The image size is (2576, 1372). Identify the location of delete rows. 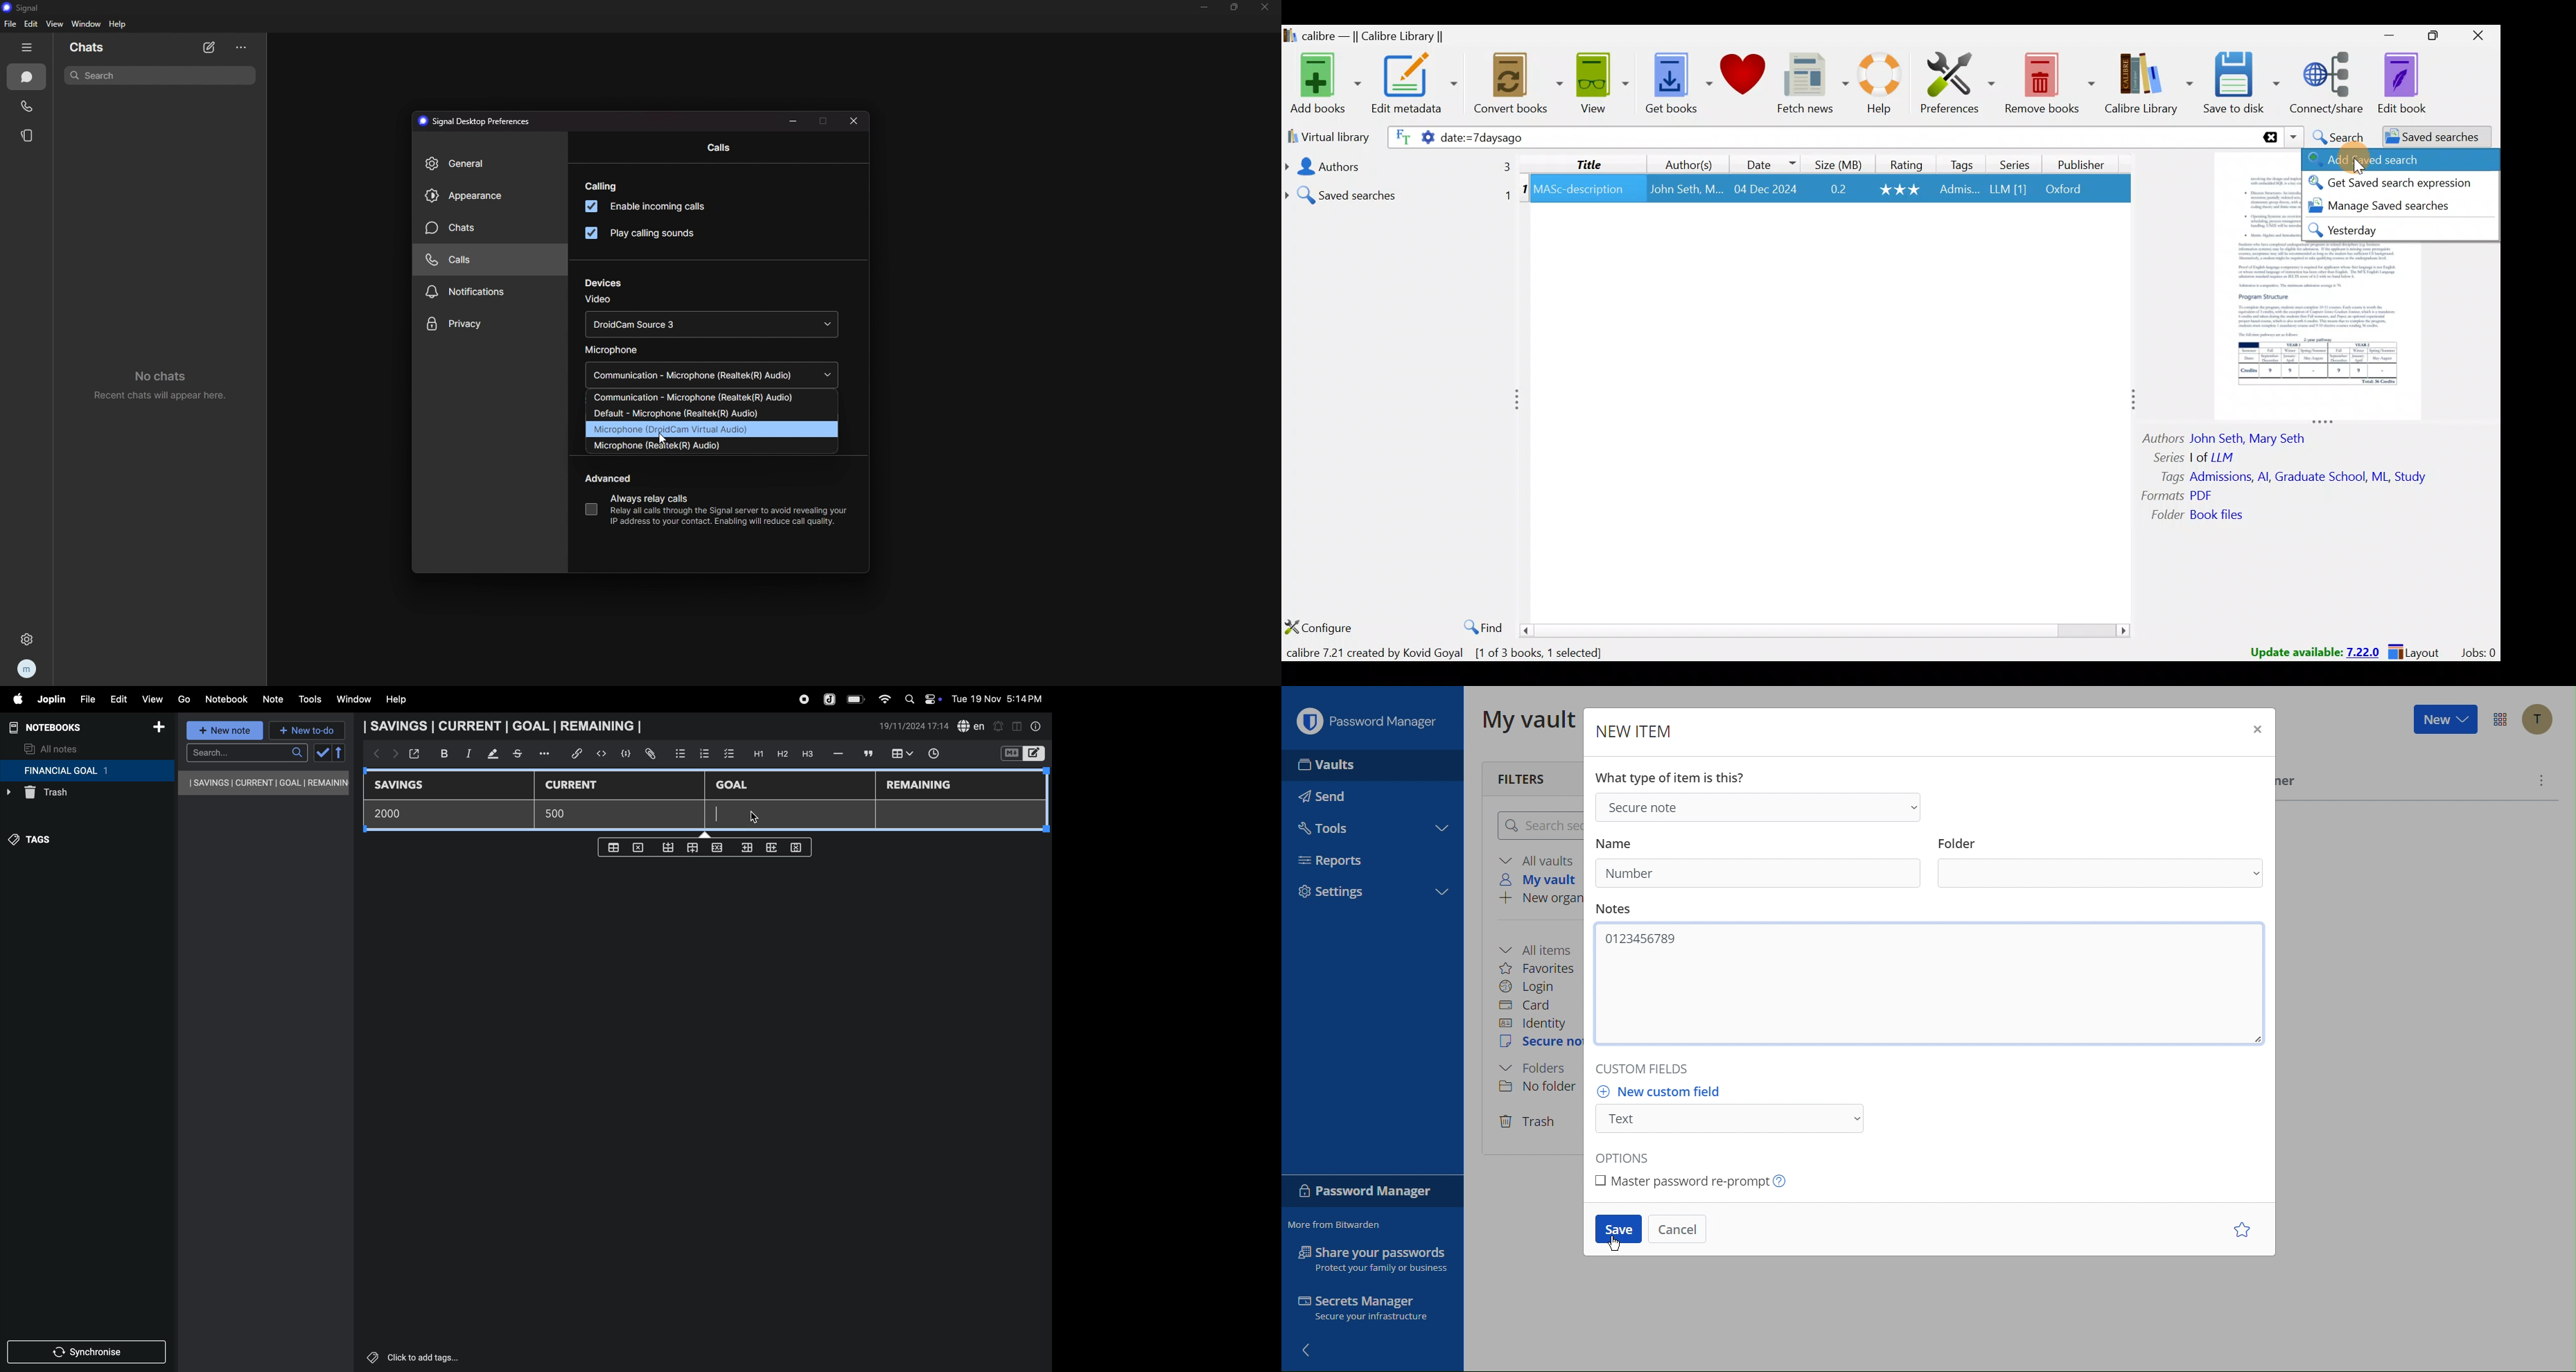
(797, 847).